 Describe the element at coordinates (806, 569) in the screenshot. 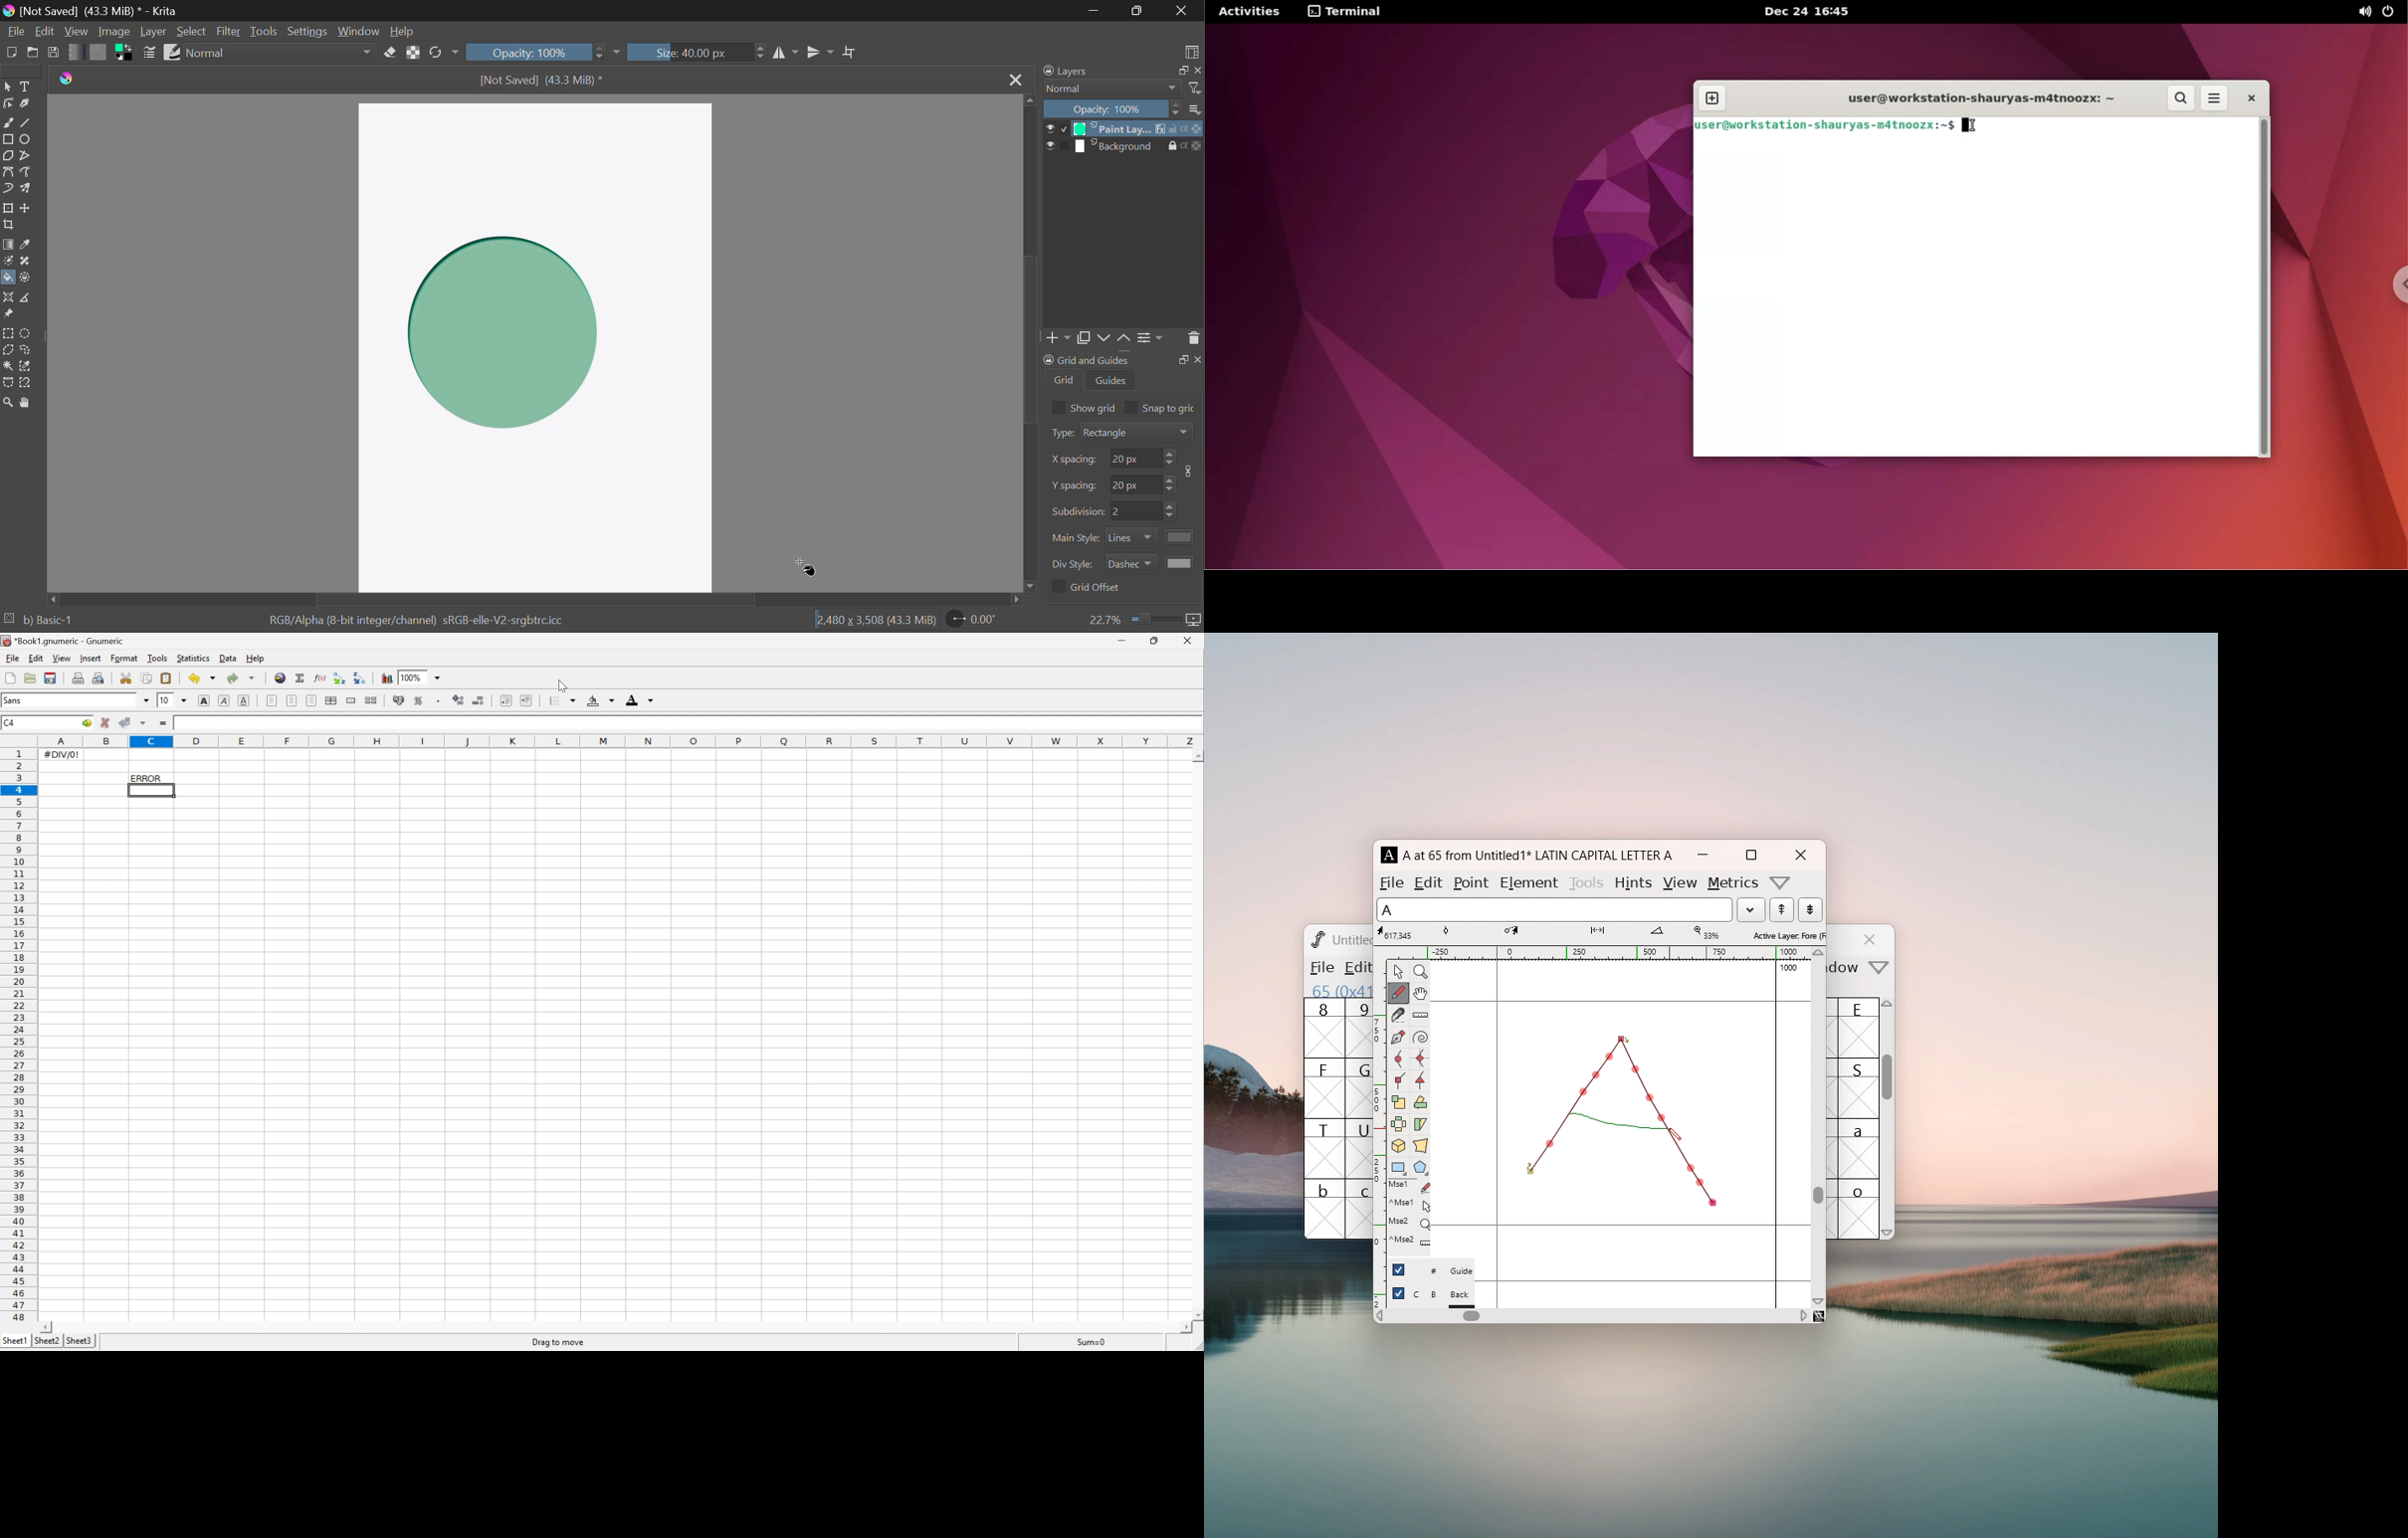

I see `Cursor Position AFTER_LAST_ACTION` at that location.